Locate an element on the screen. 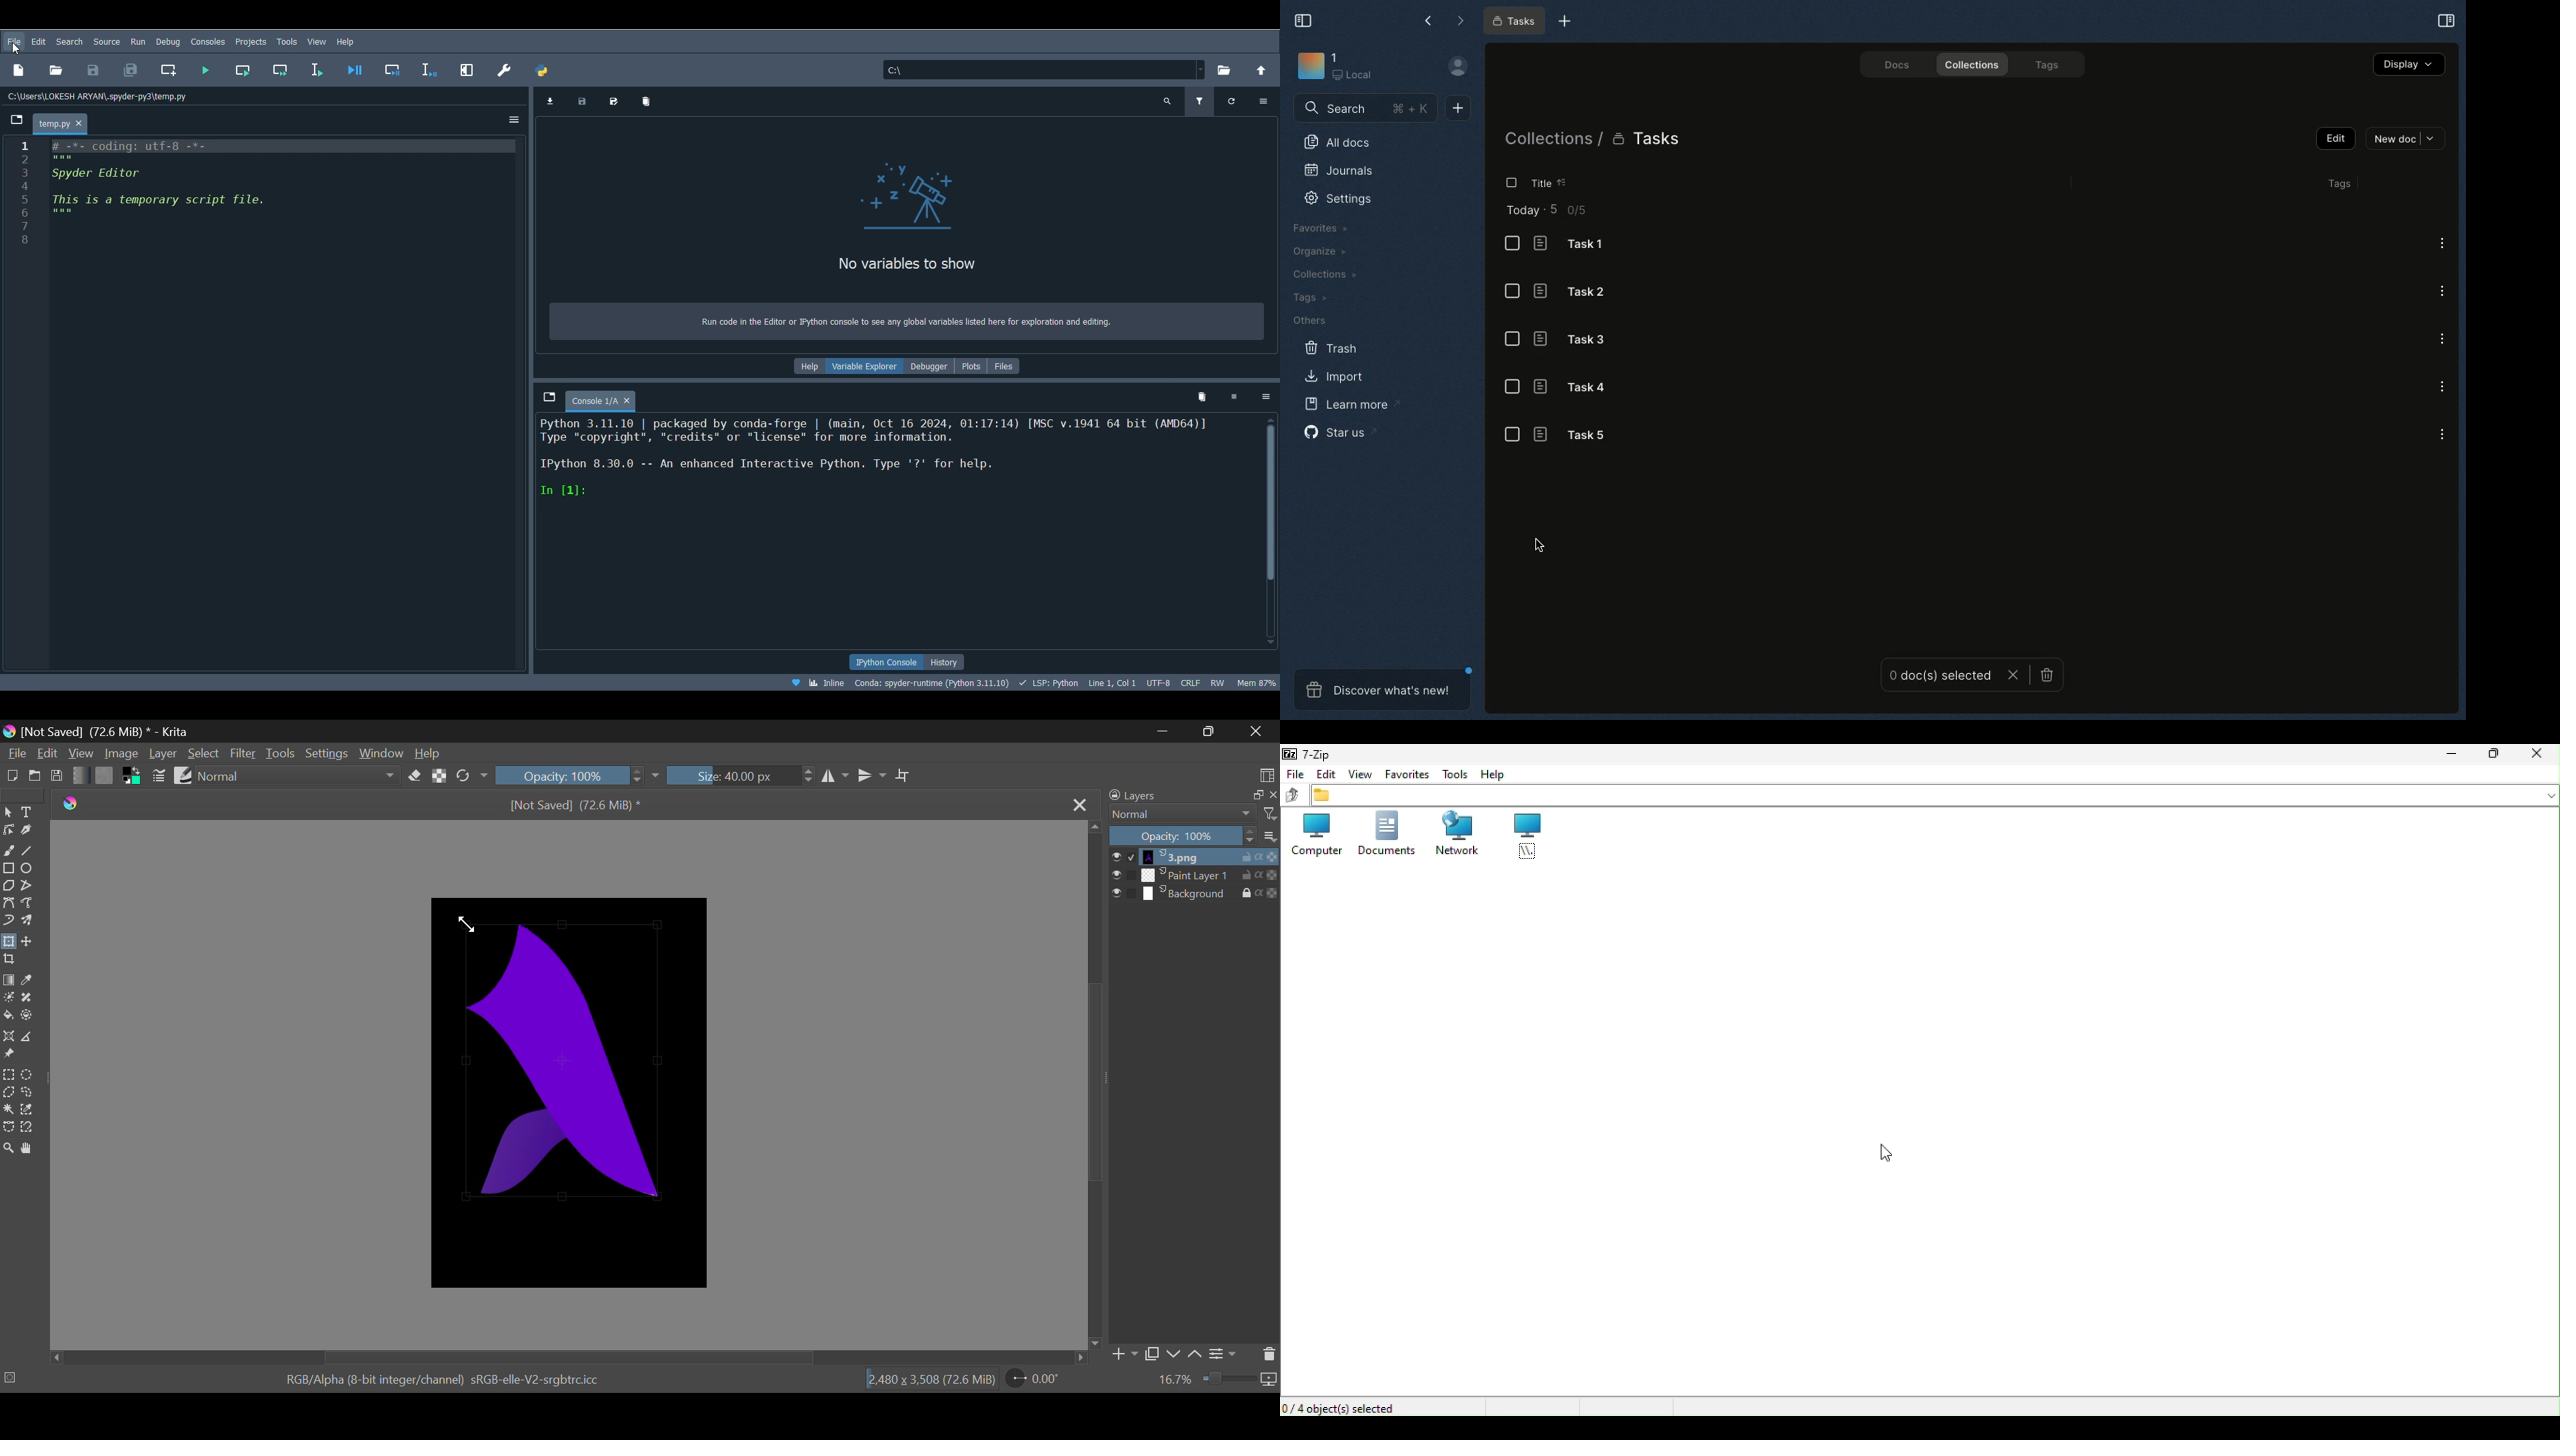 Image resolution: width=2576 pixels, height=1456 pixels. icon is located at coordinates (1269, 1379).